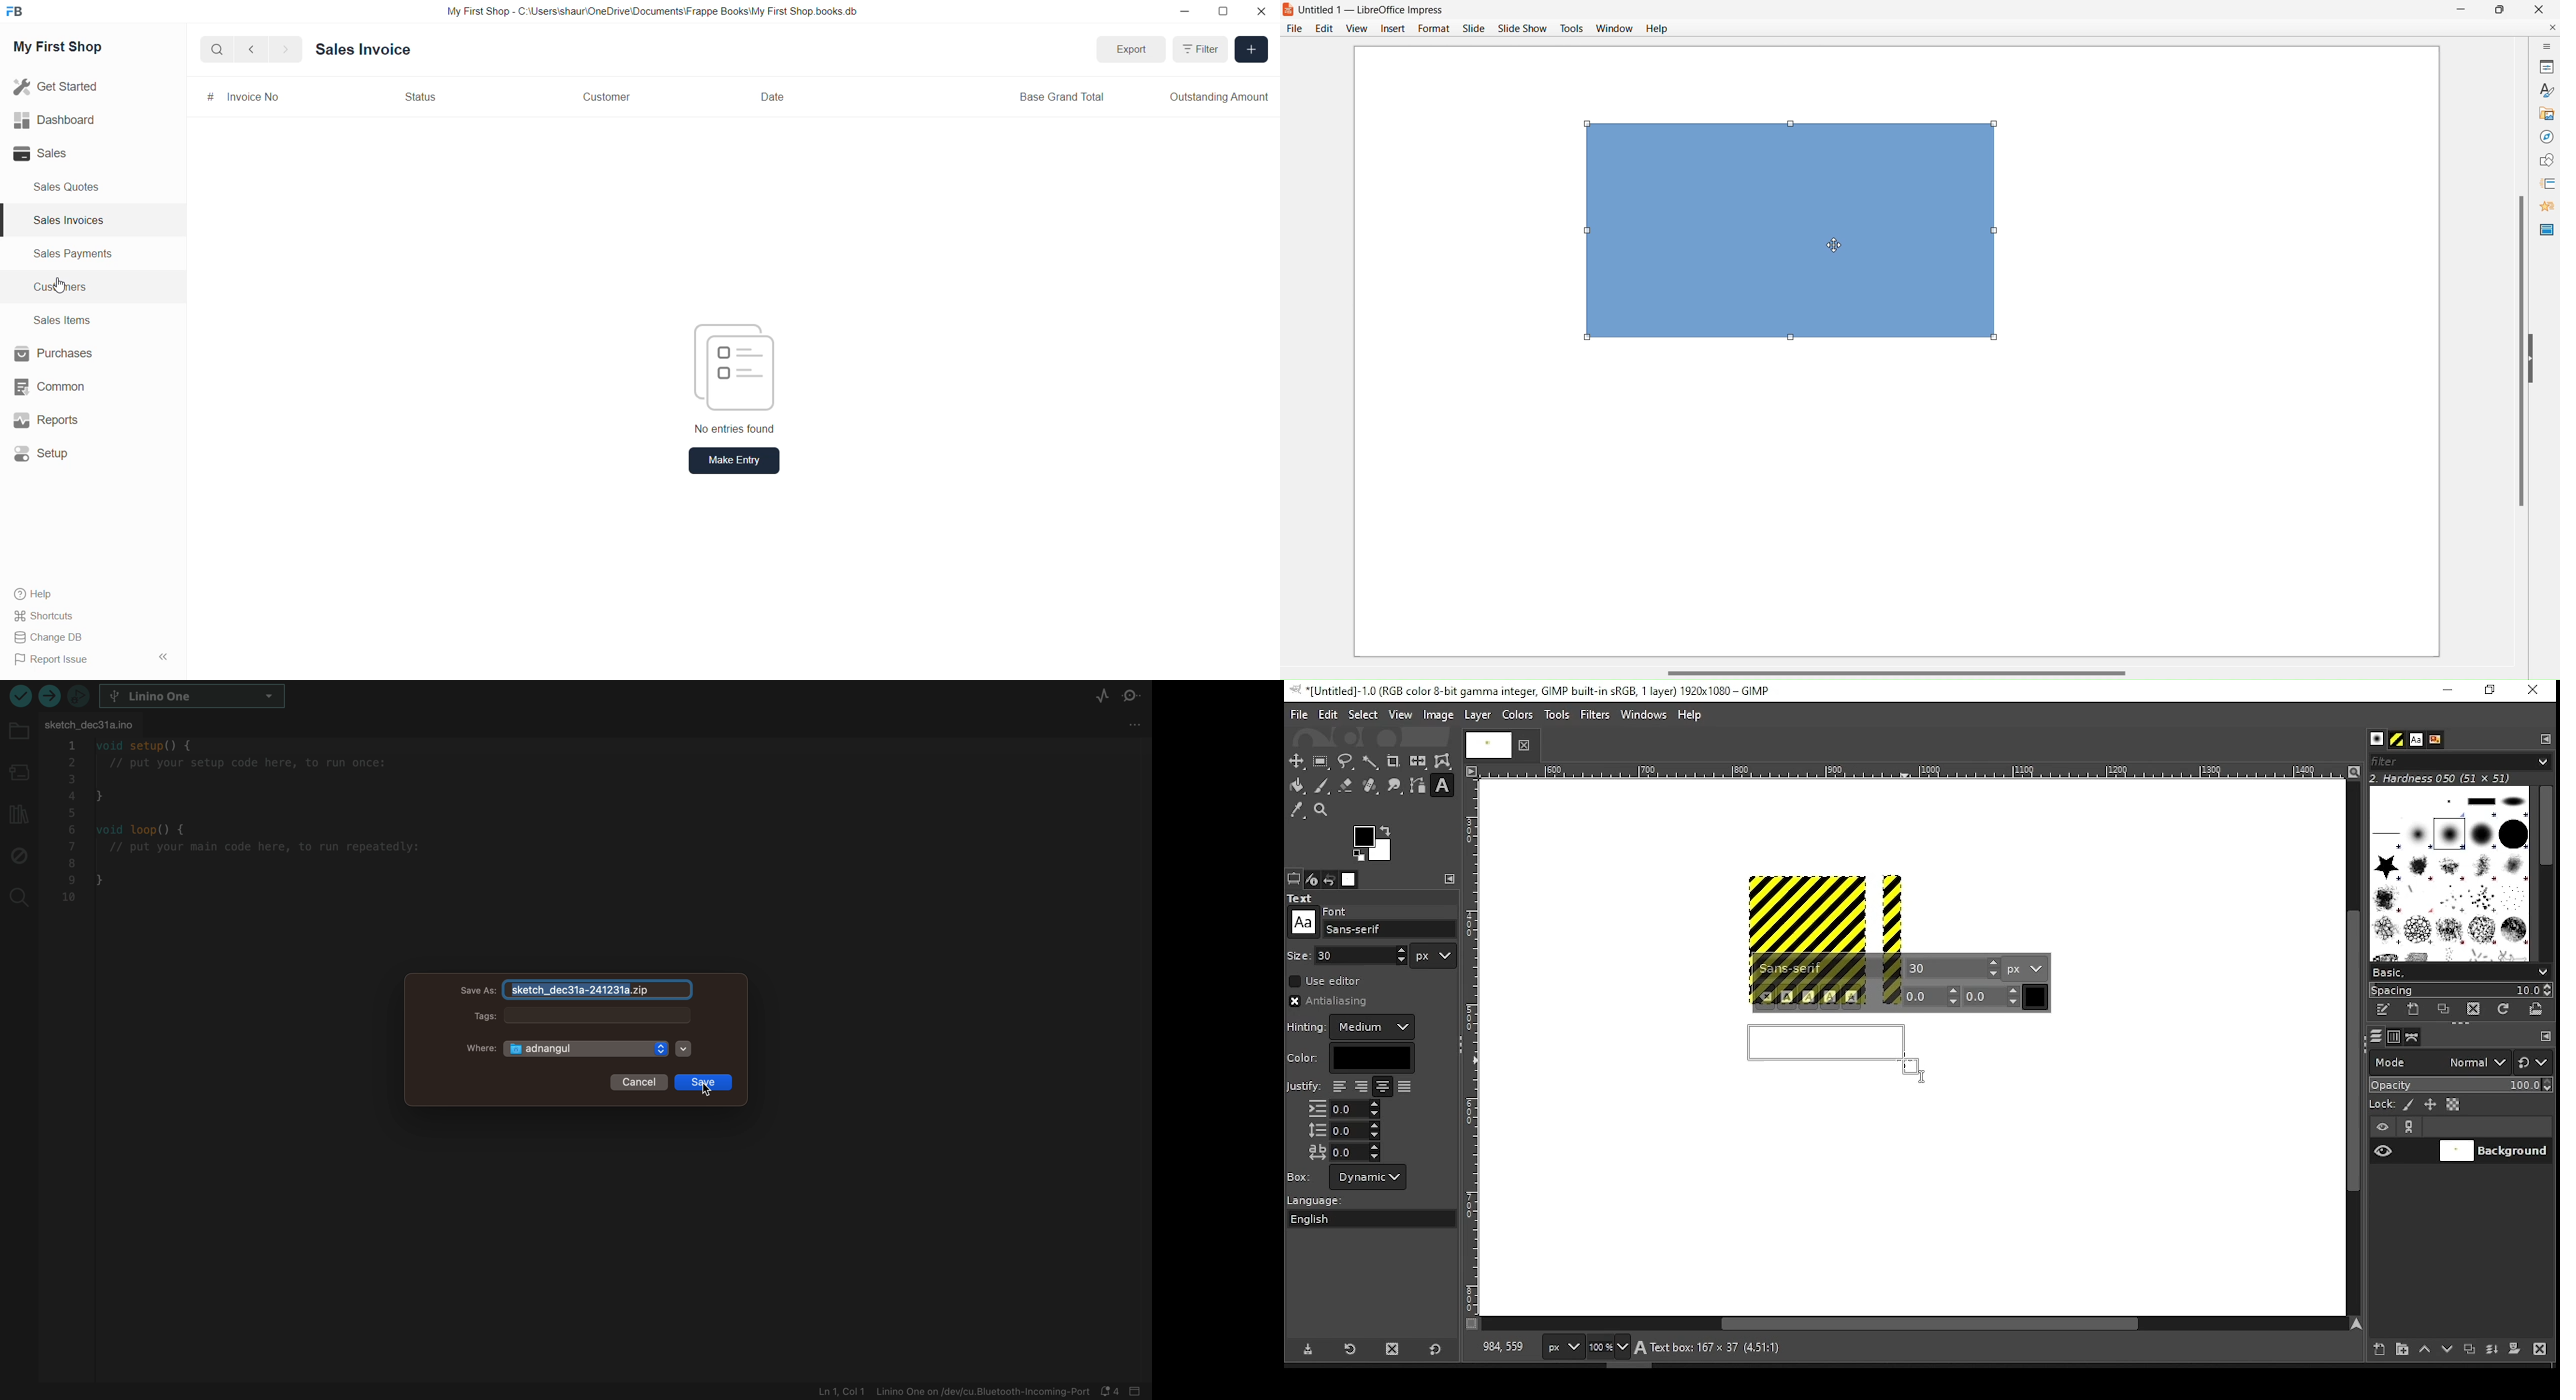 This screenshot has width=2576, height=1400. Describe the element at coordinates (2449, 873) in the screenshot. I see `brushes` at that location.